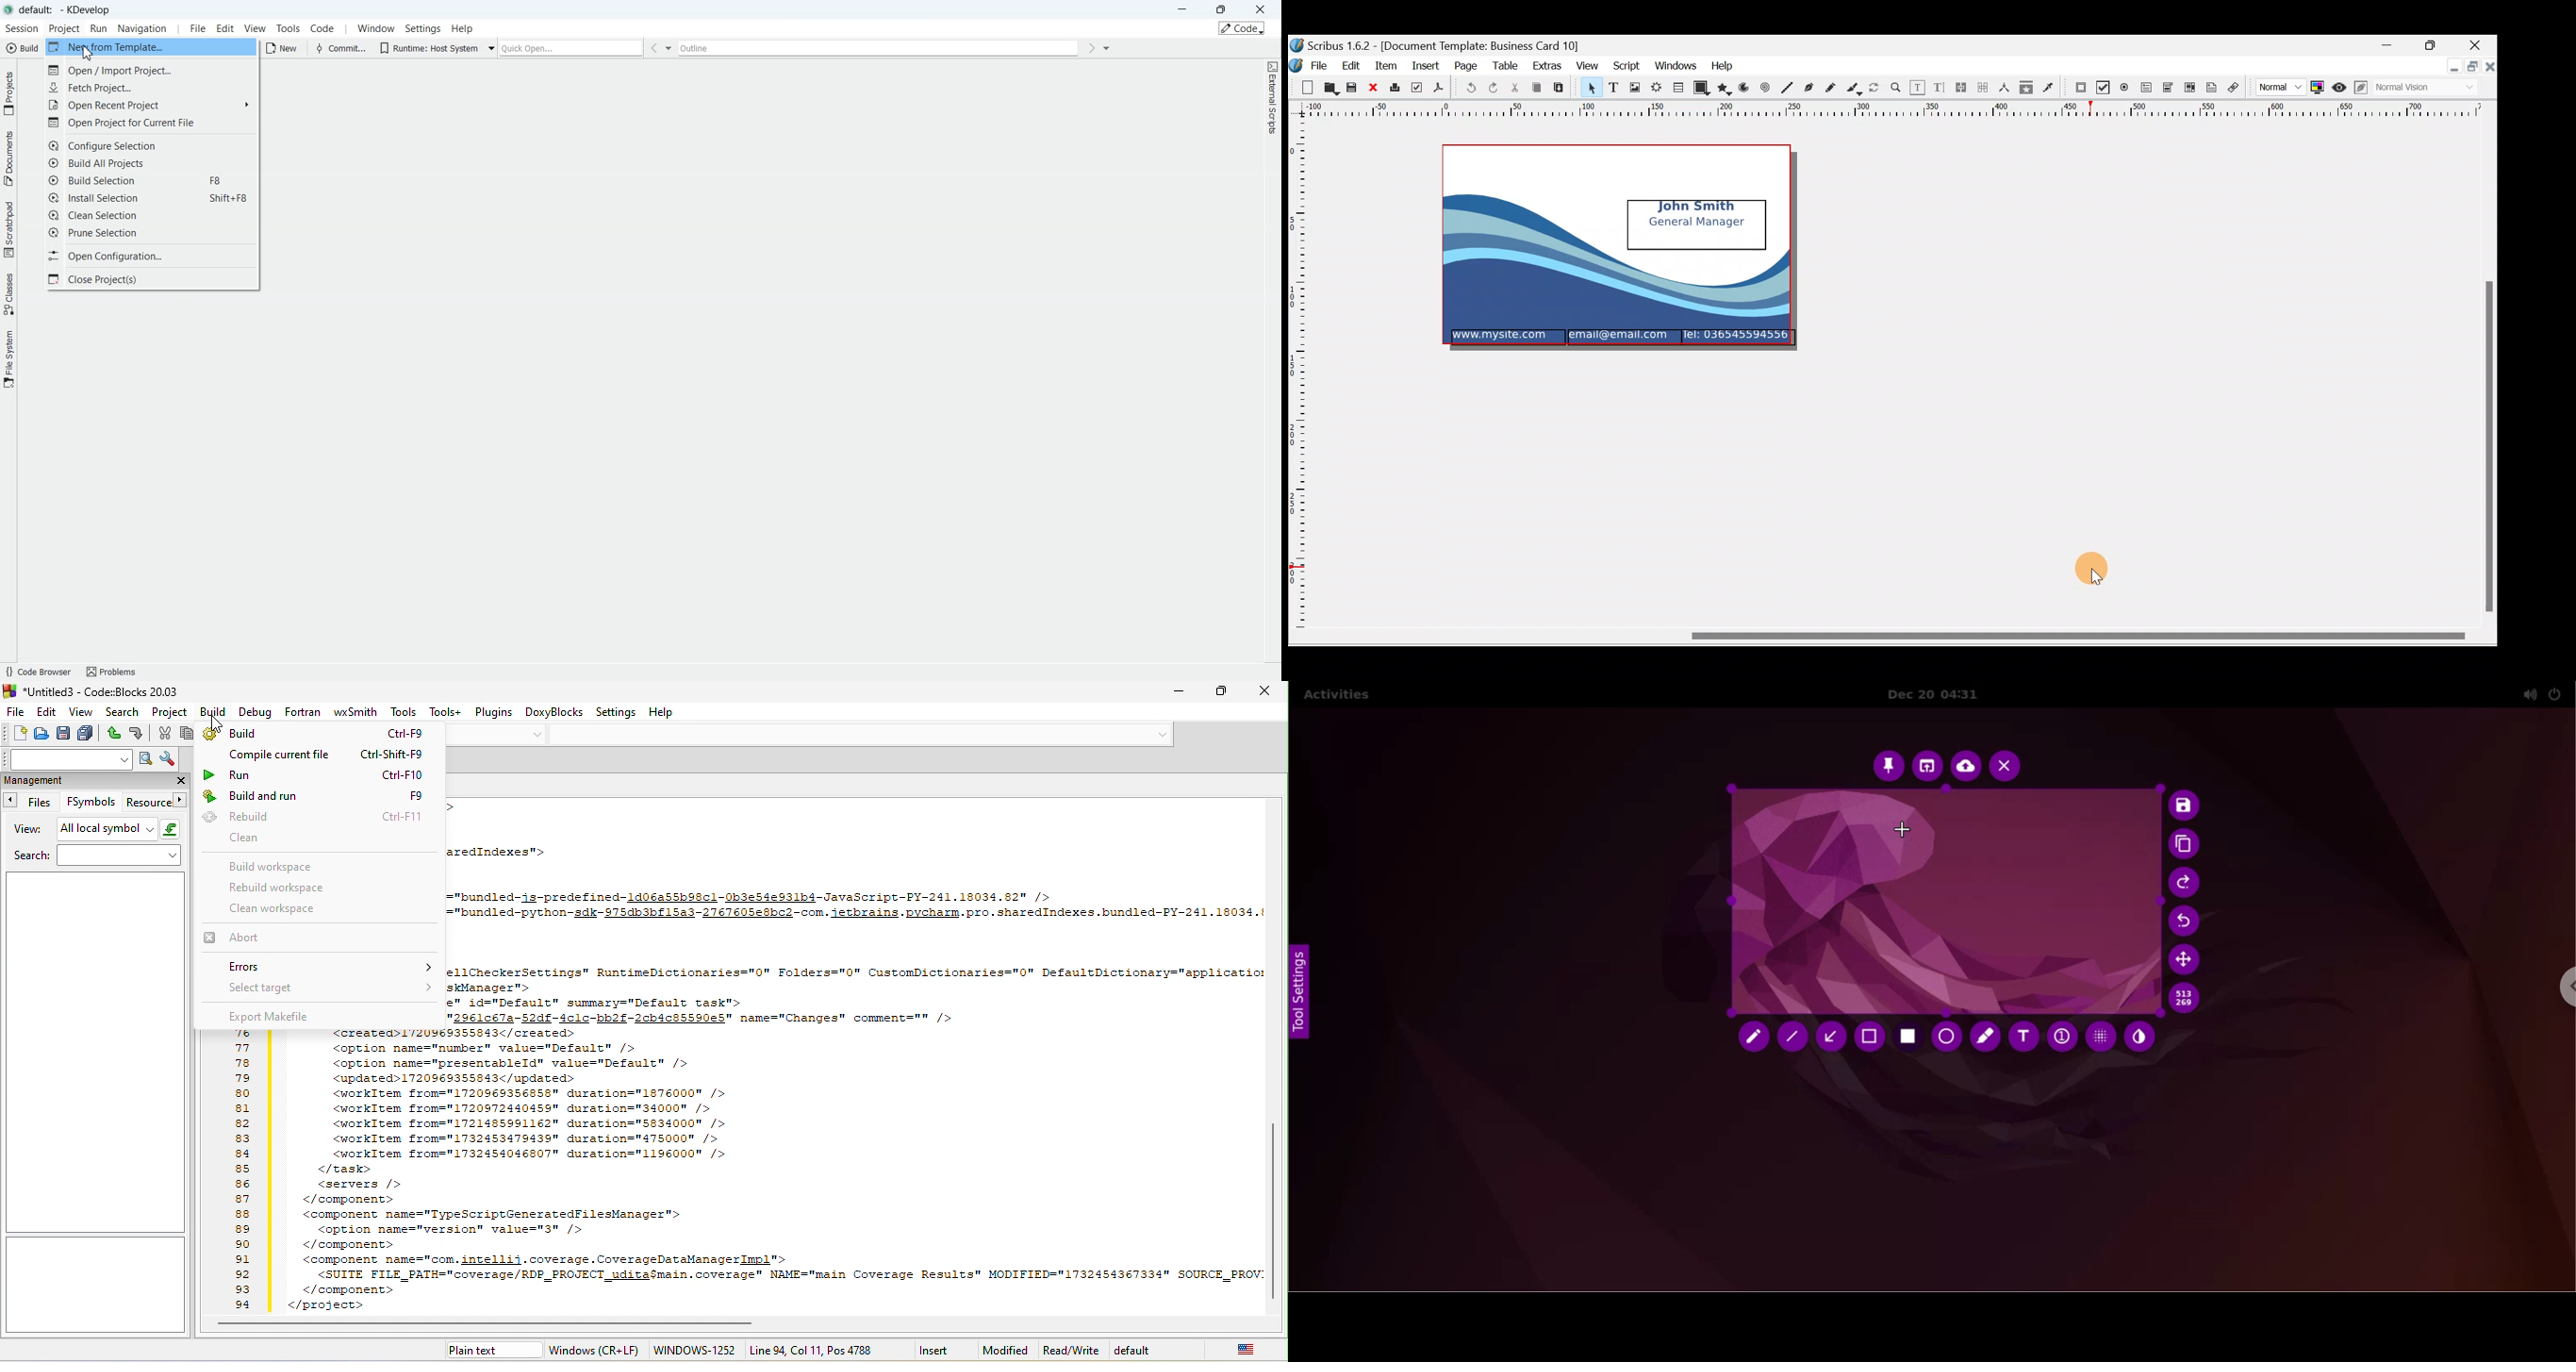  Describe the element at coordinates (698, 1351) in the screenshot. I see `windows-1252` at that location.